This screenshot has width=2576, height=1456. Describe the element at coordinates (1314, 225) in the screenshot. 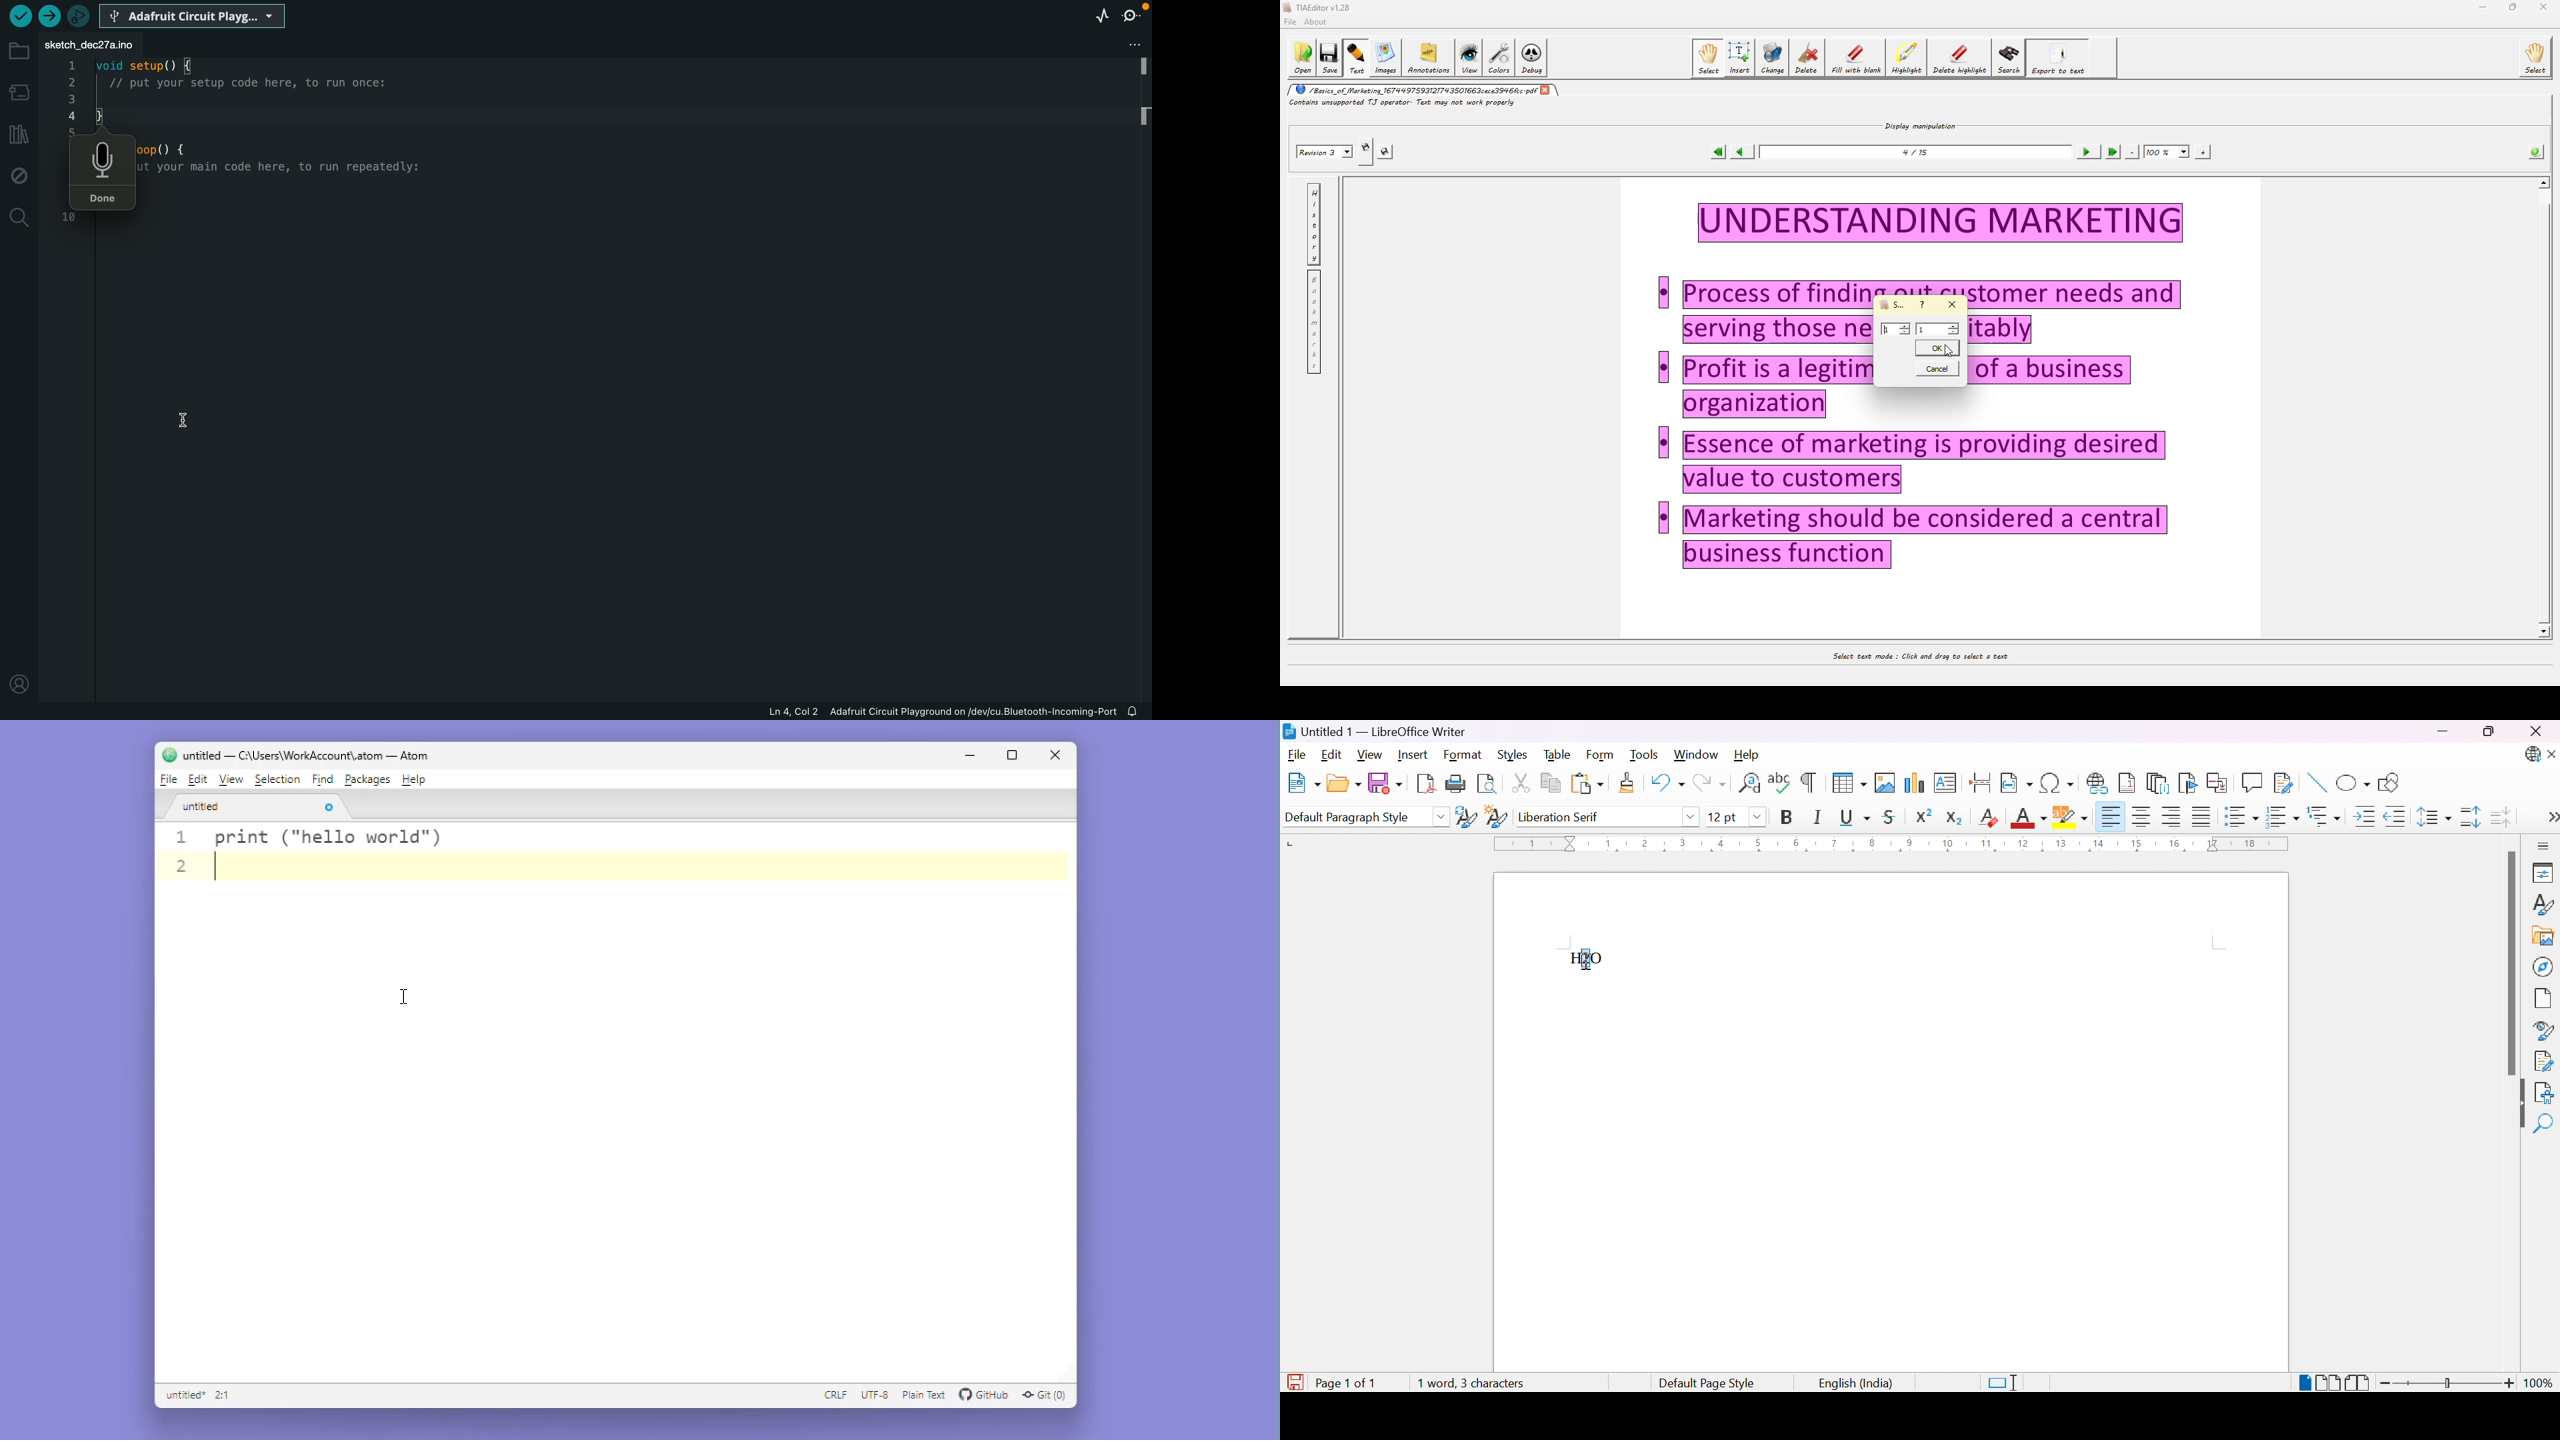

I see `history` at that location.